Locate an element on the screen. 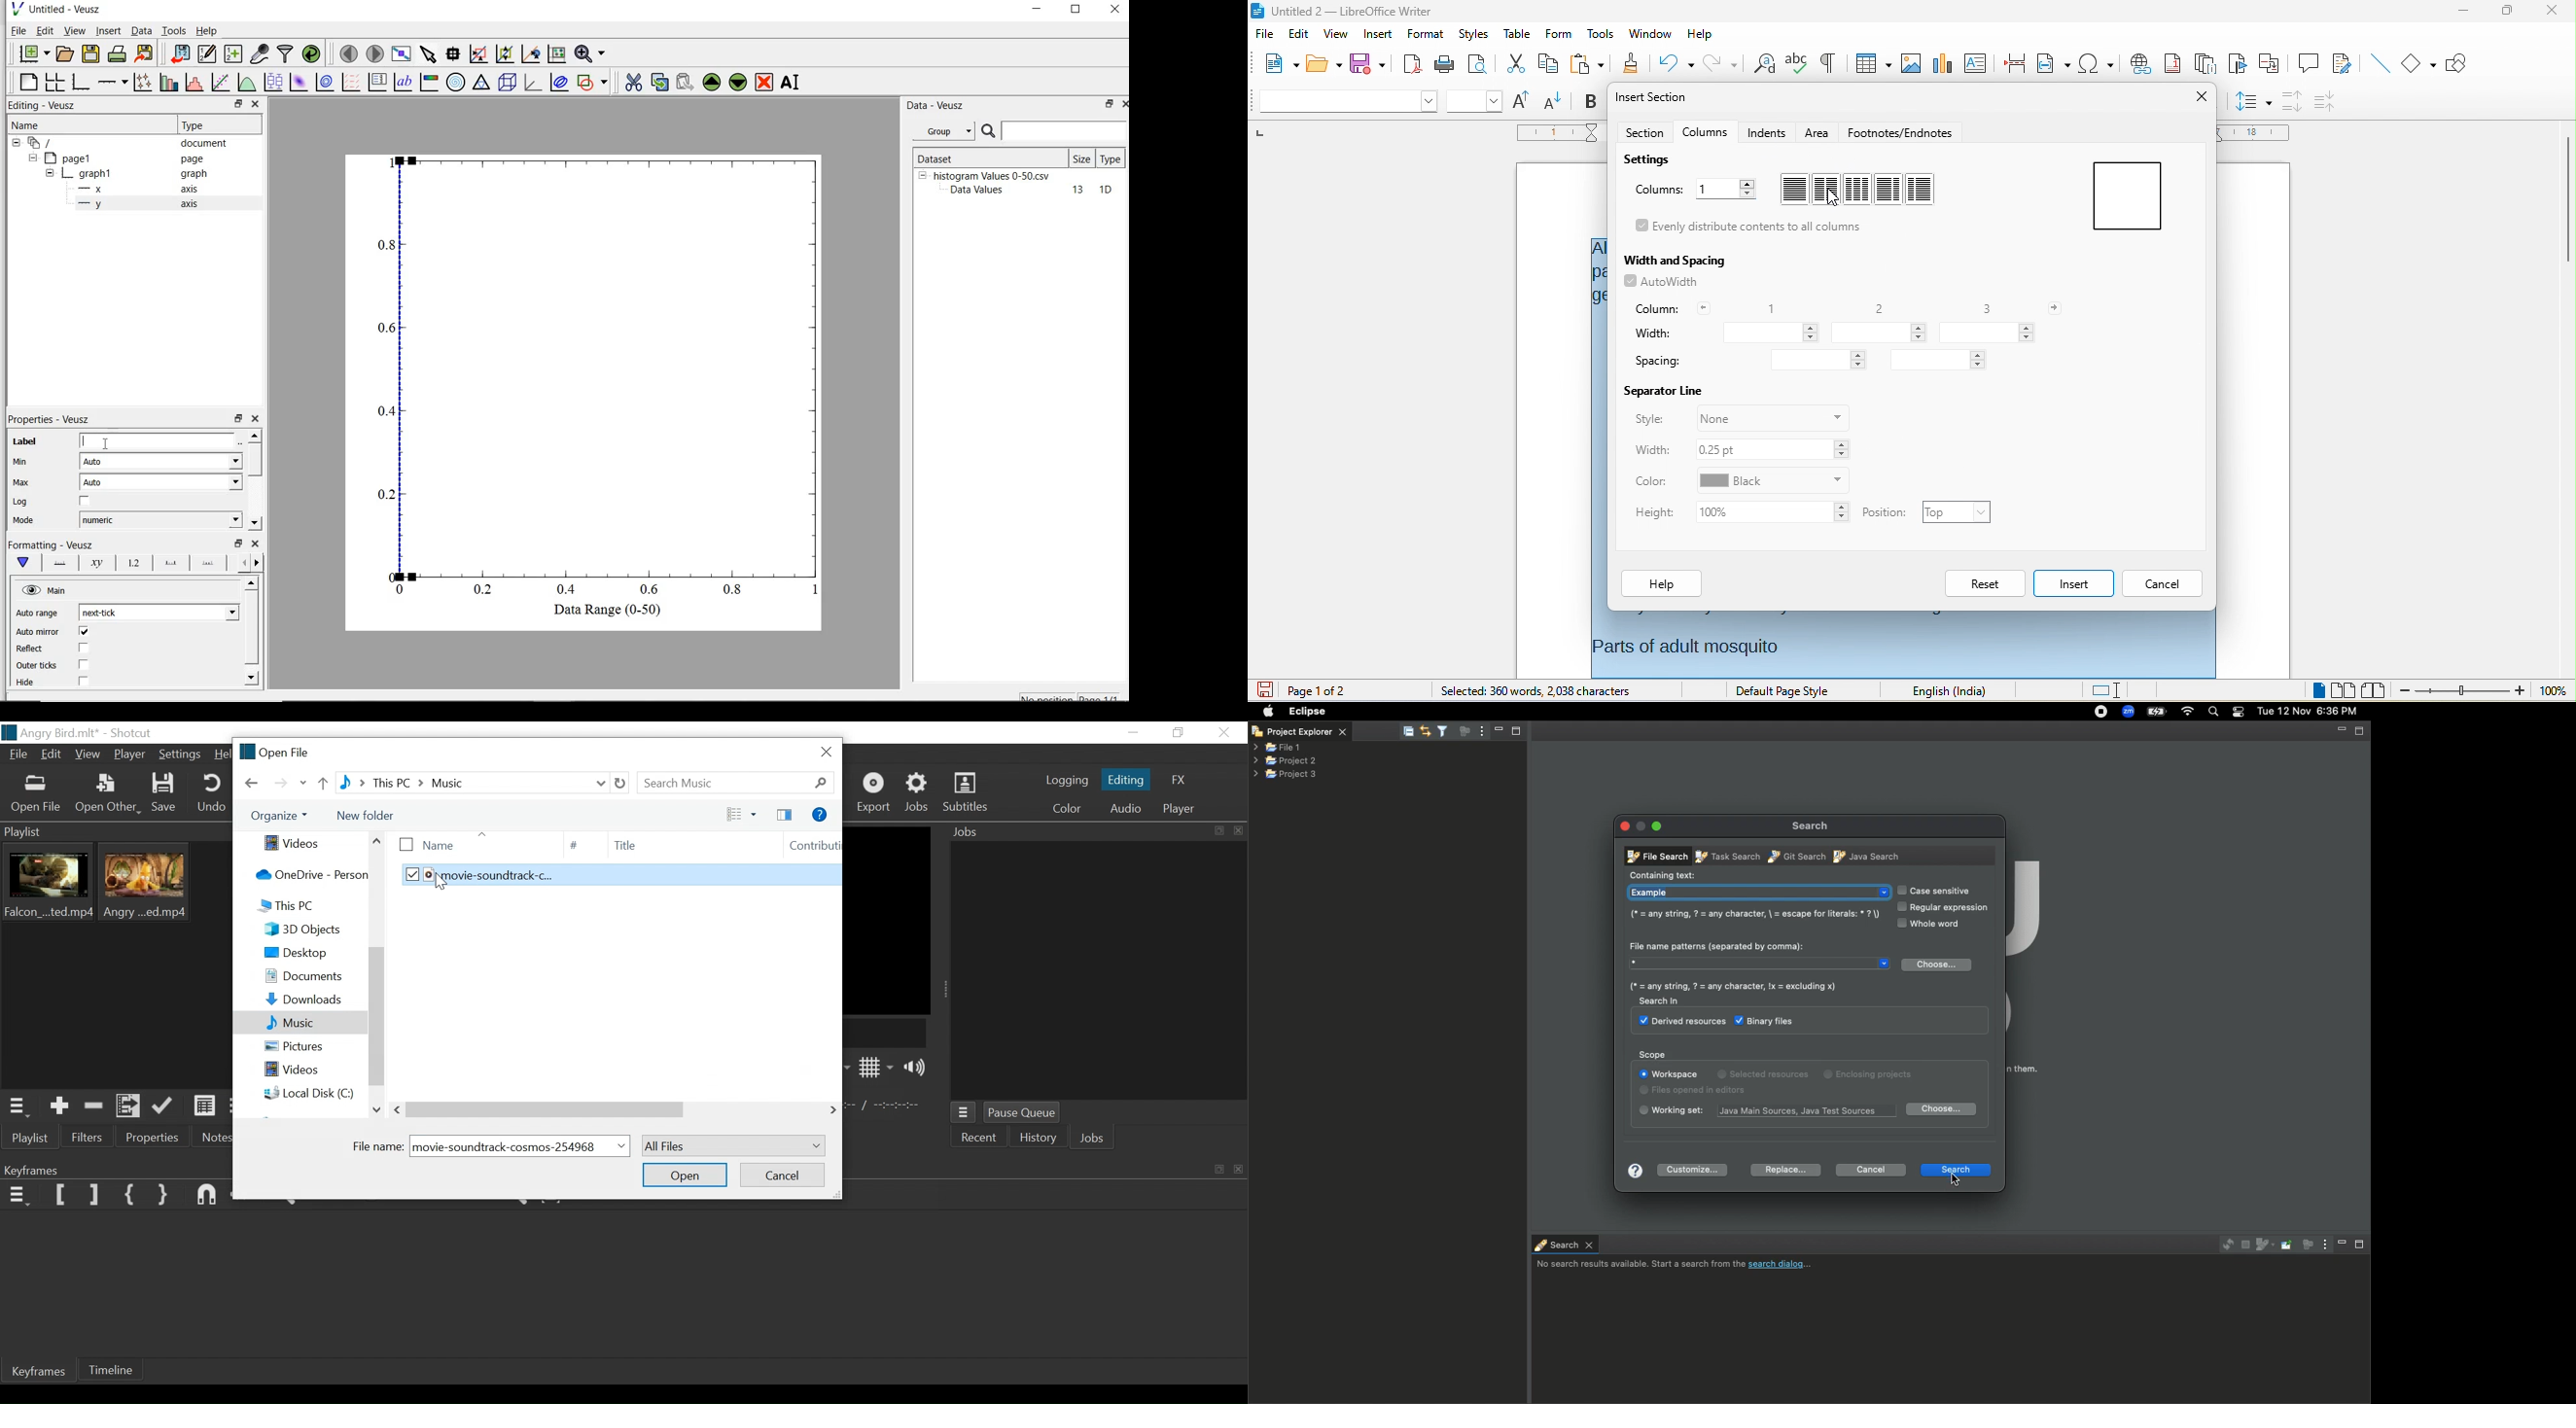  Task is located at coordinates (1726, 858).